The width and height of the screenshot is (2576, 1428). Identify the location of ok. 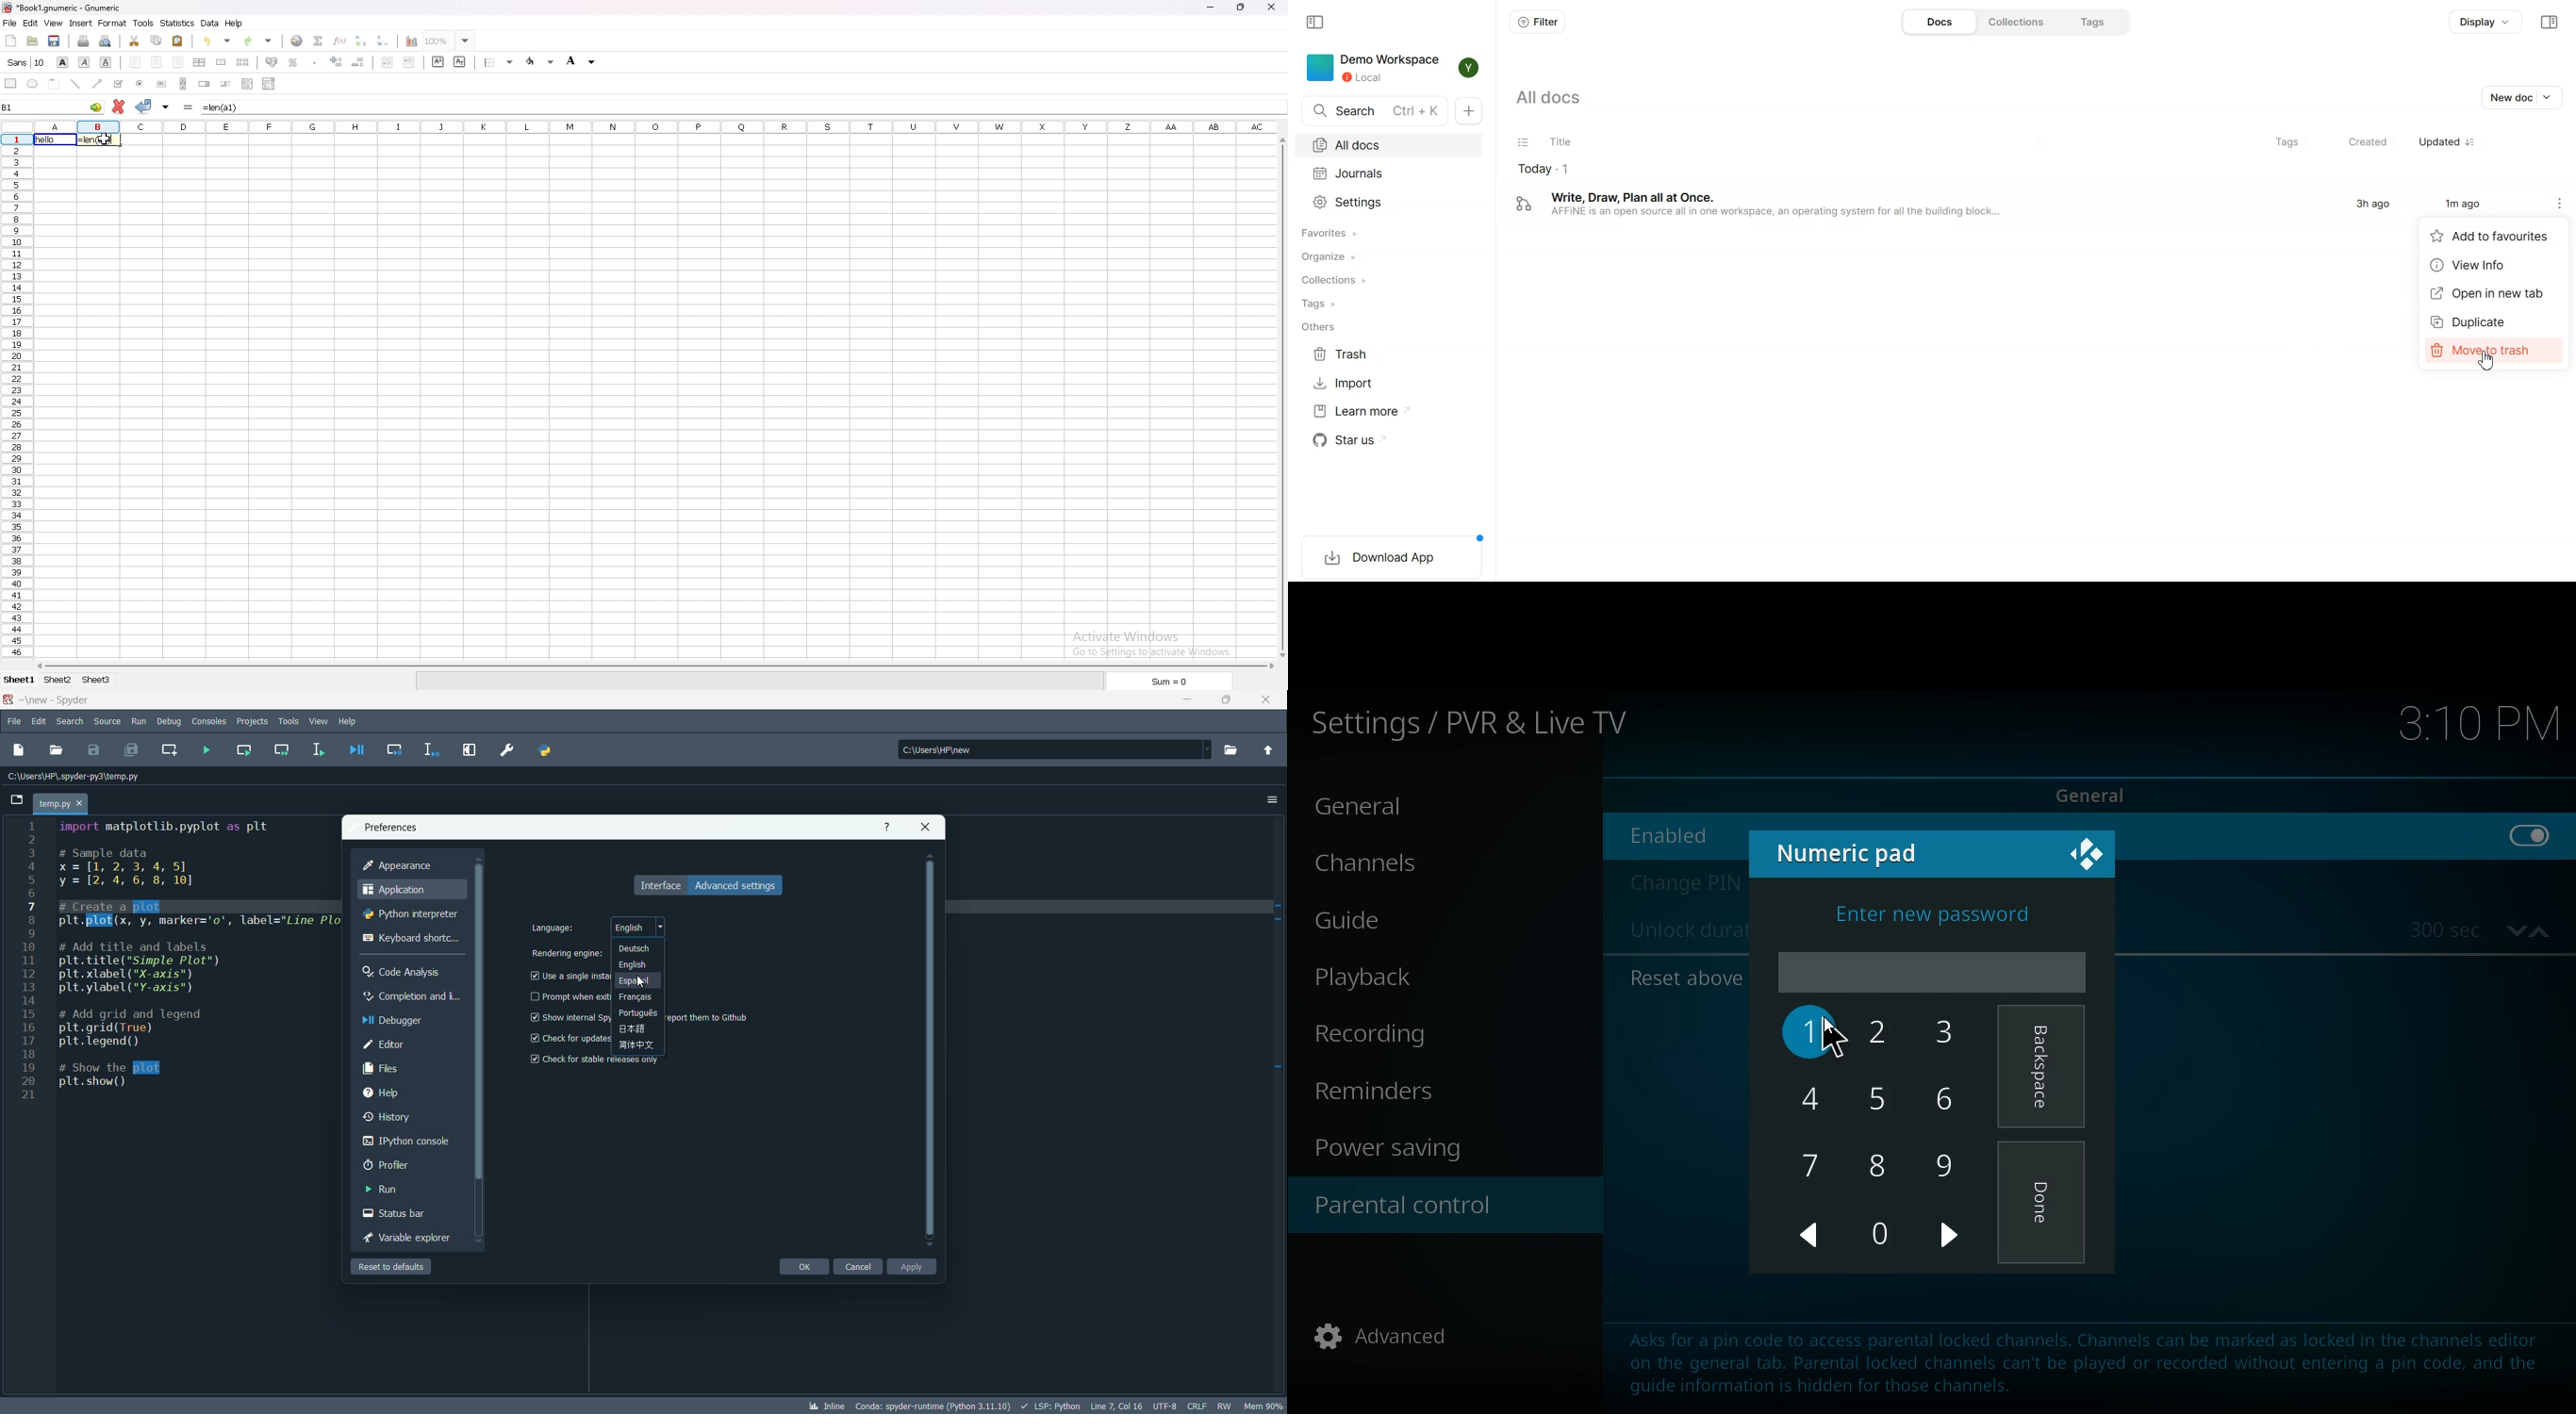
(803, 1267).